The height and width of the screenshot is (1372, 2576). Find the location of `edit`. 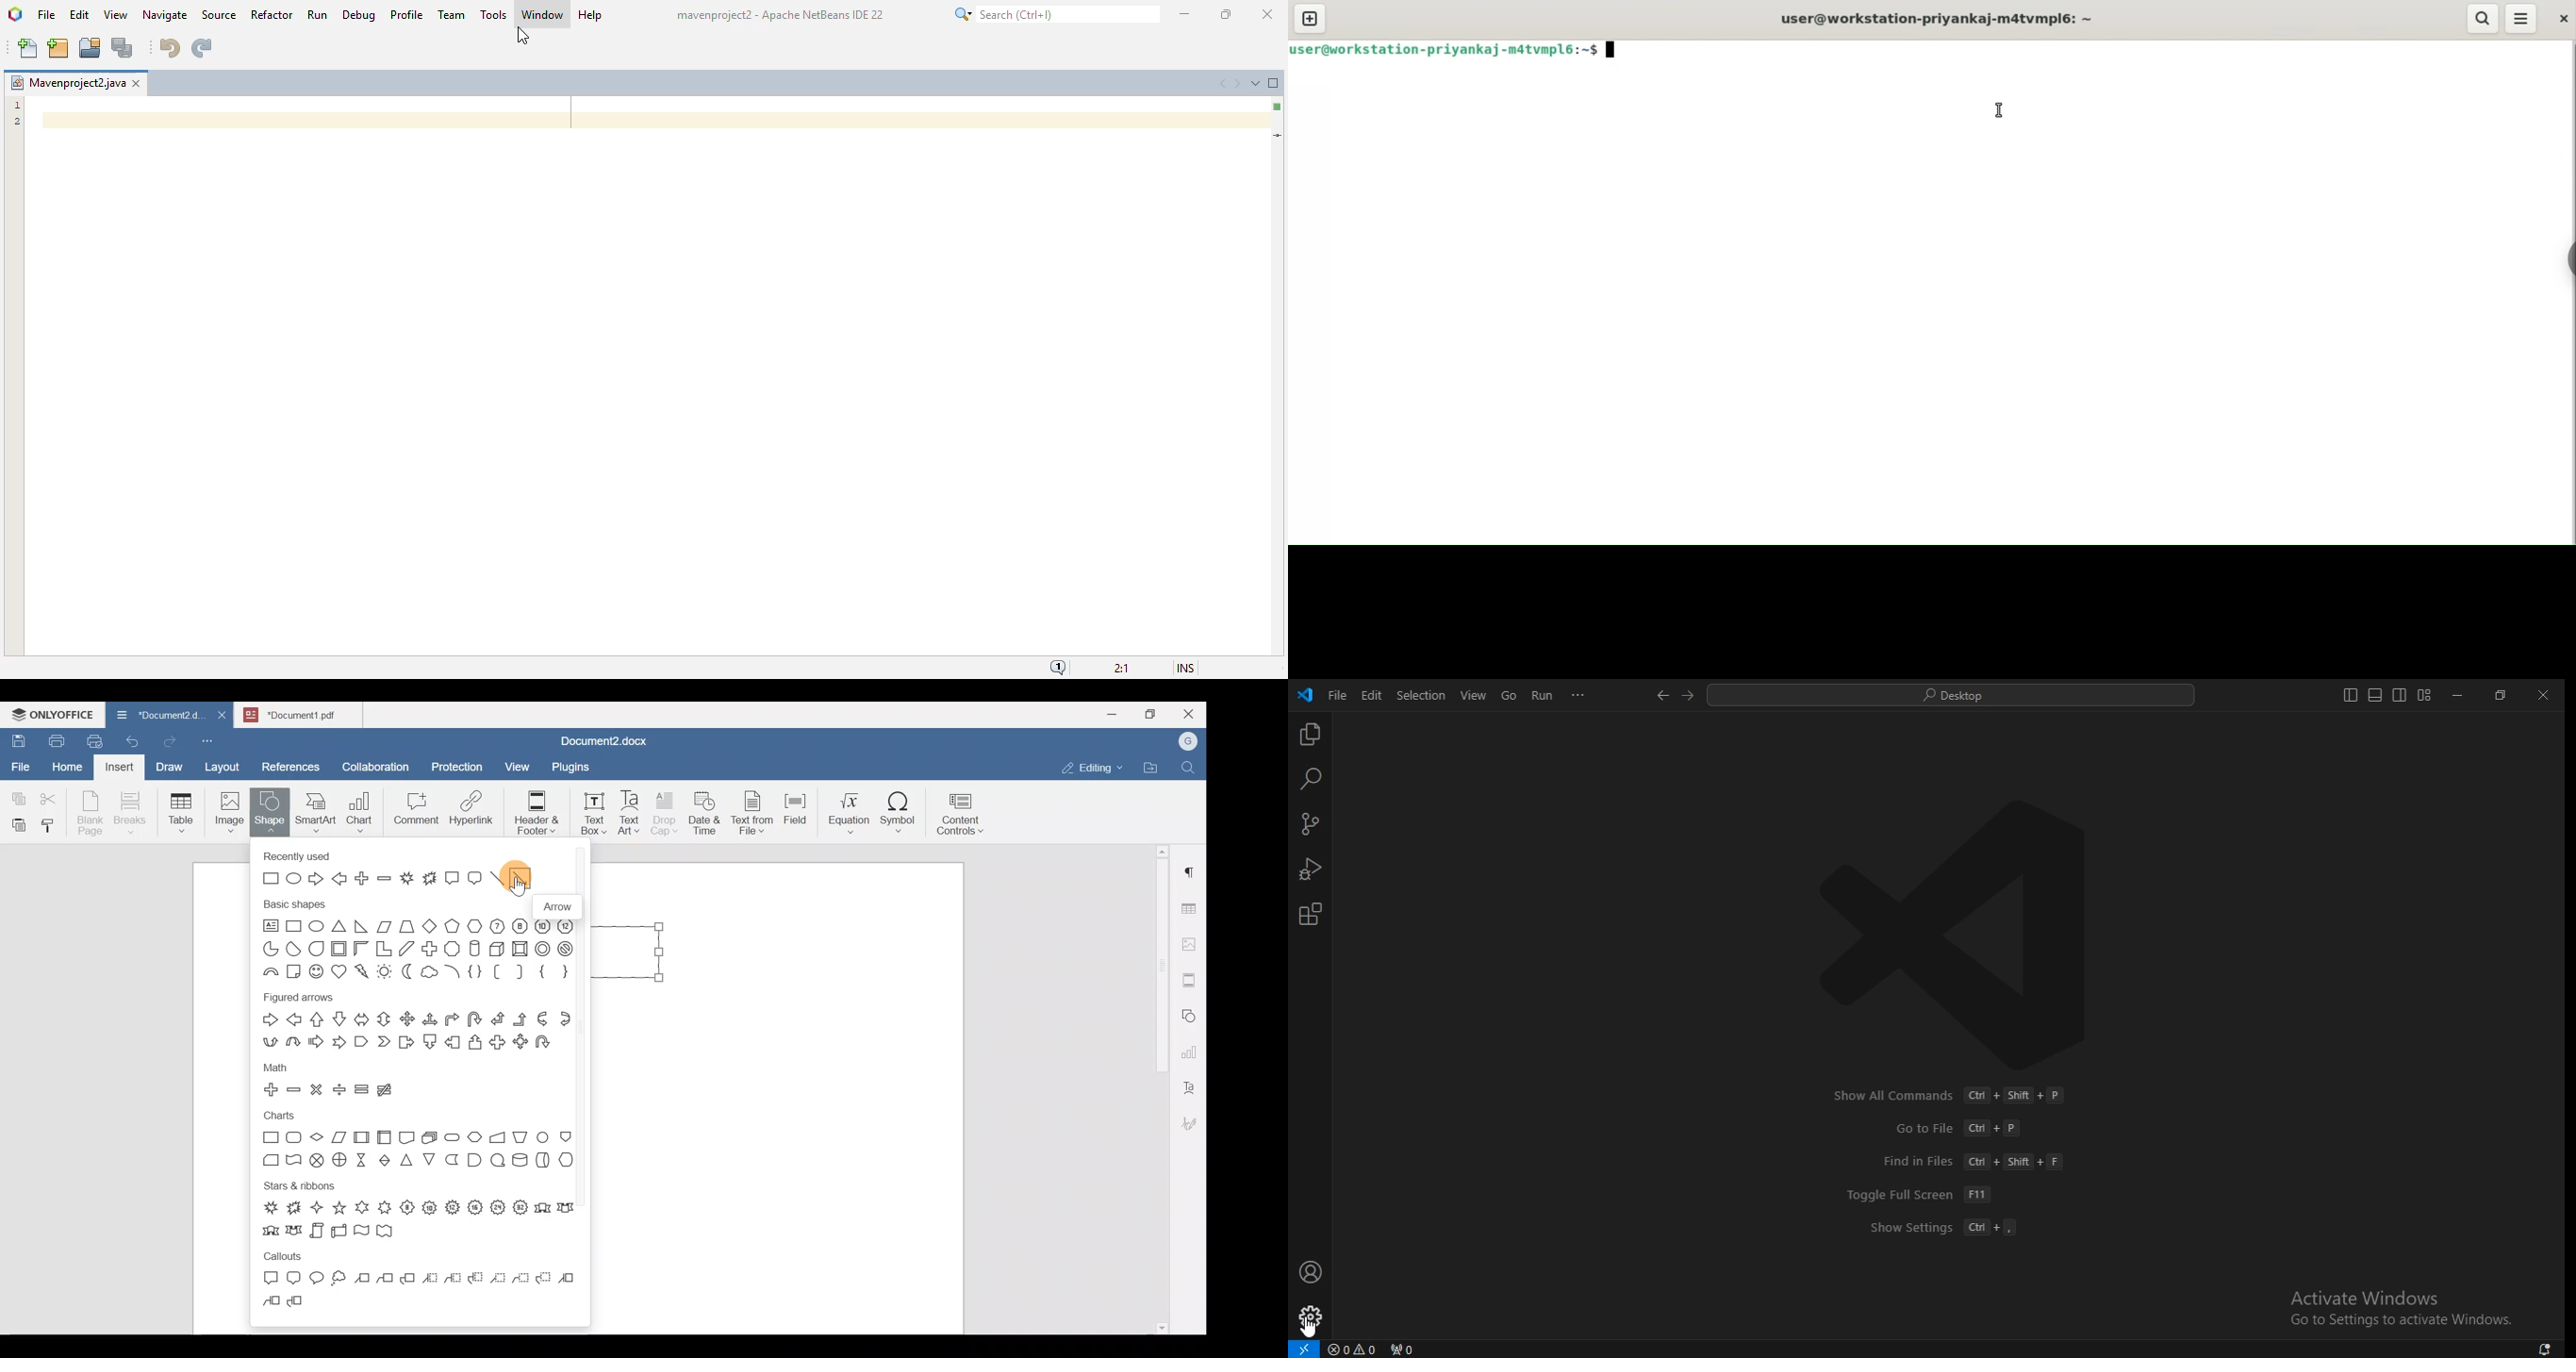

edit is located at coordinates (1371, 697).